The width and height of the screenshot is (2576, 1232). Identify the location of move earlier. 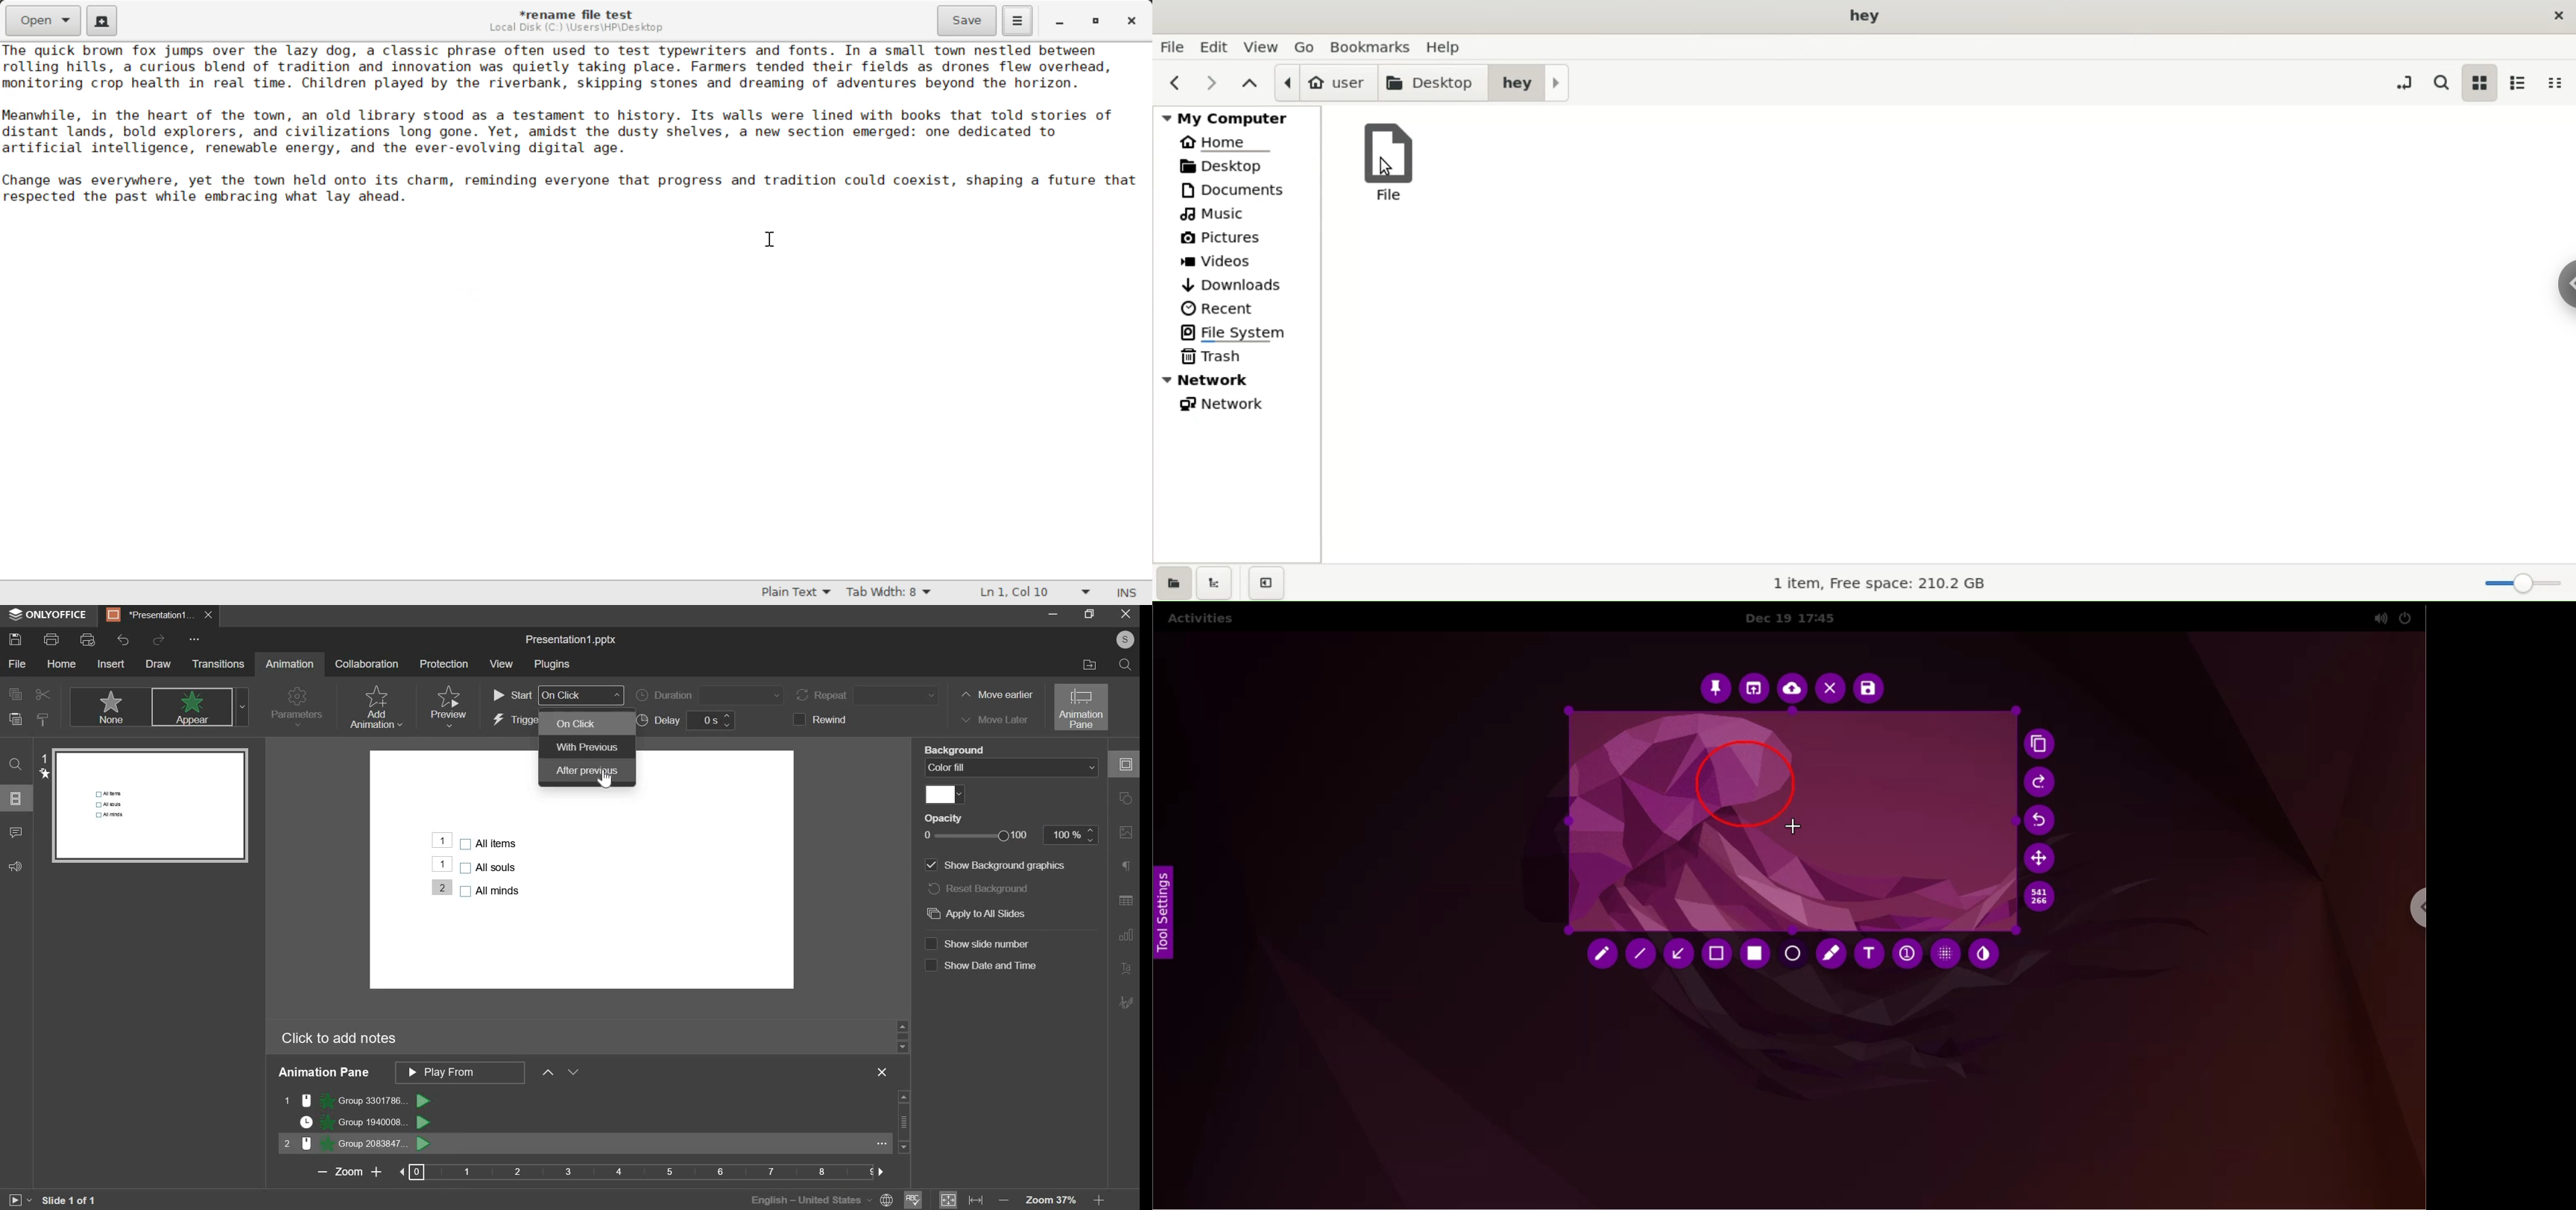
(995, 696).